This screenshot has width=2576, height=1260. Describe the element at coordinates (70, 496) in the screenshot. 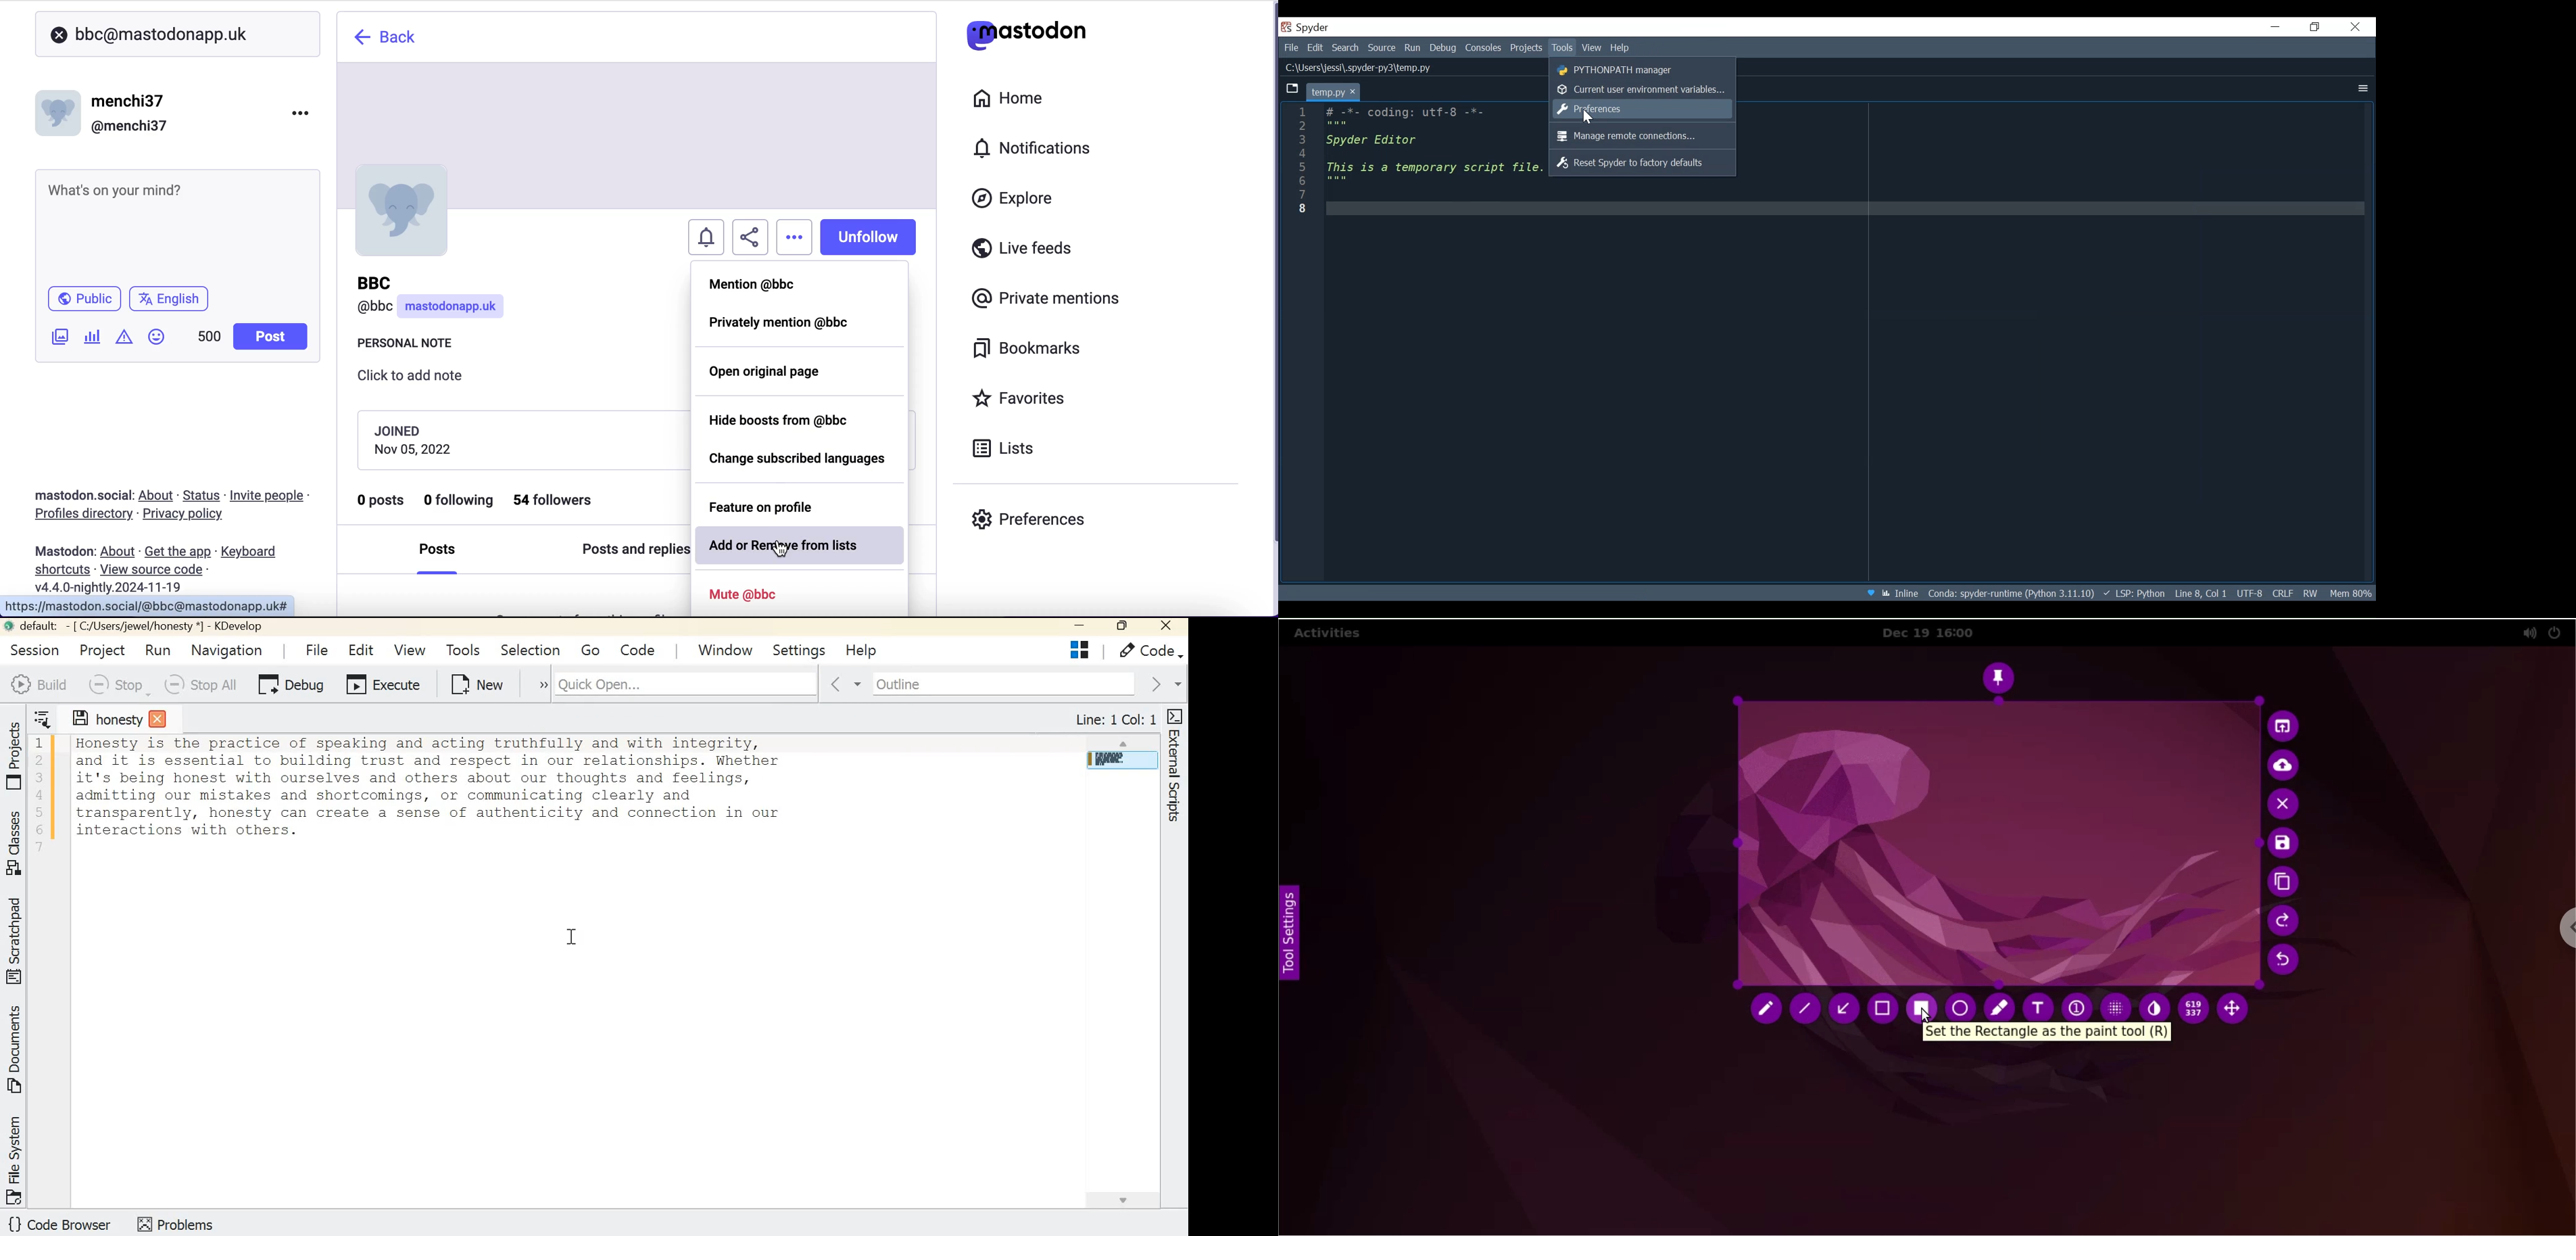

I see `mastodon social` at that location.